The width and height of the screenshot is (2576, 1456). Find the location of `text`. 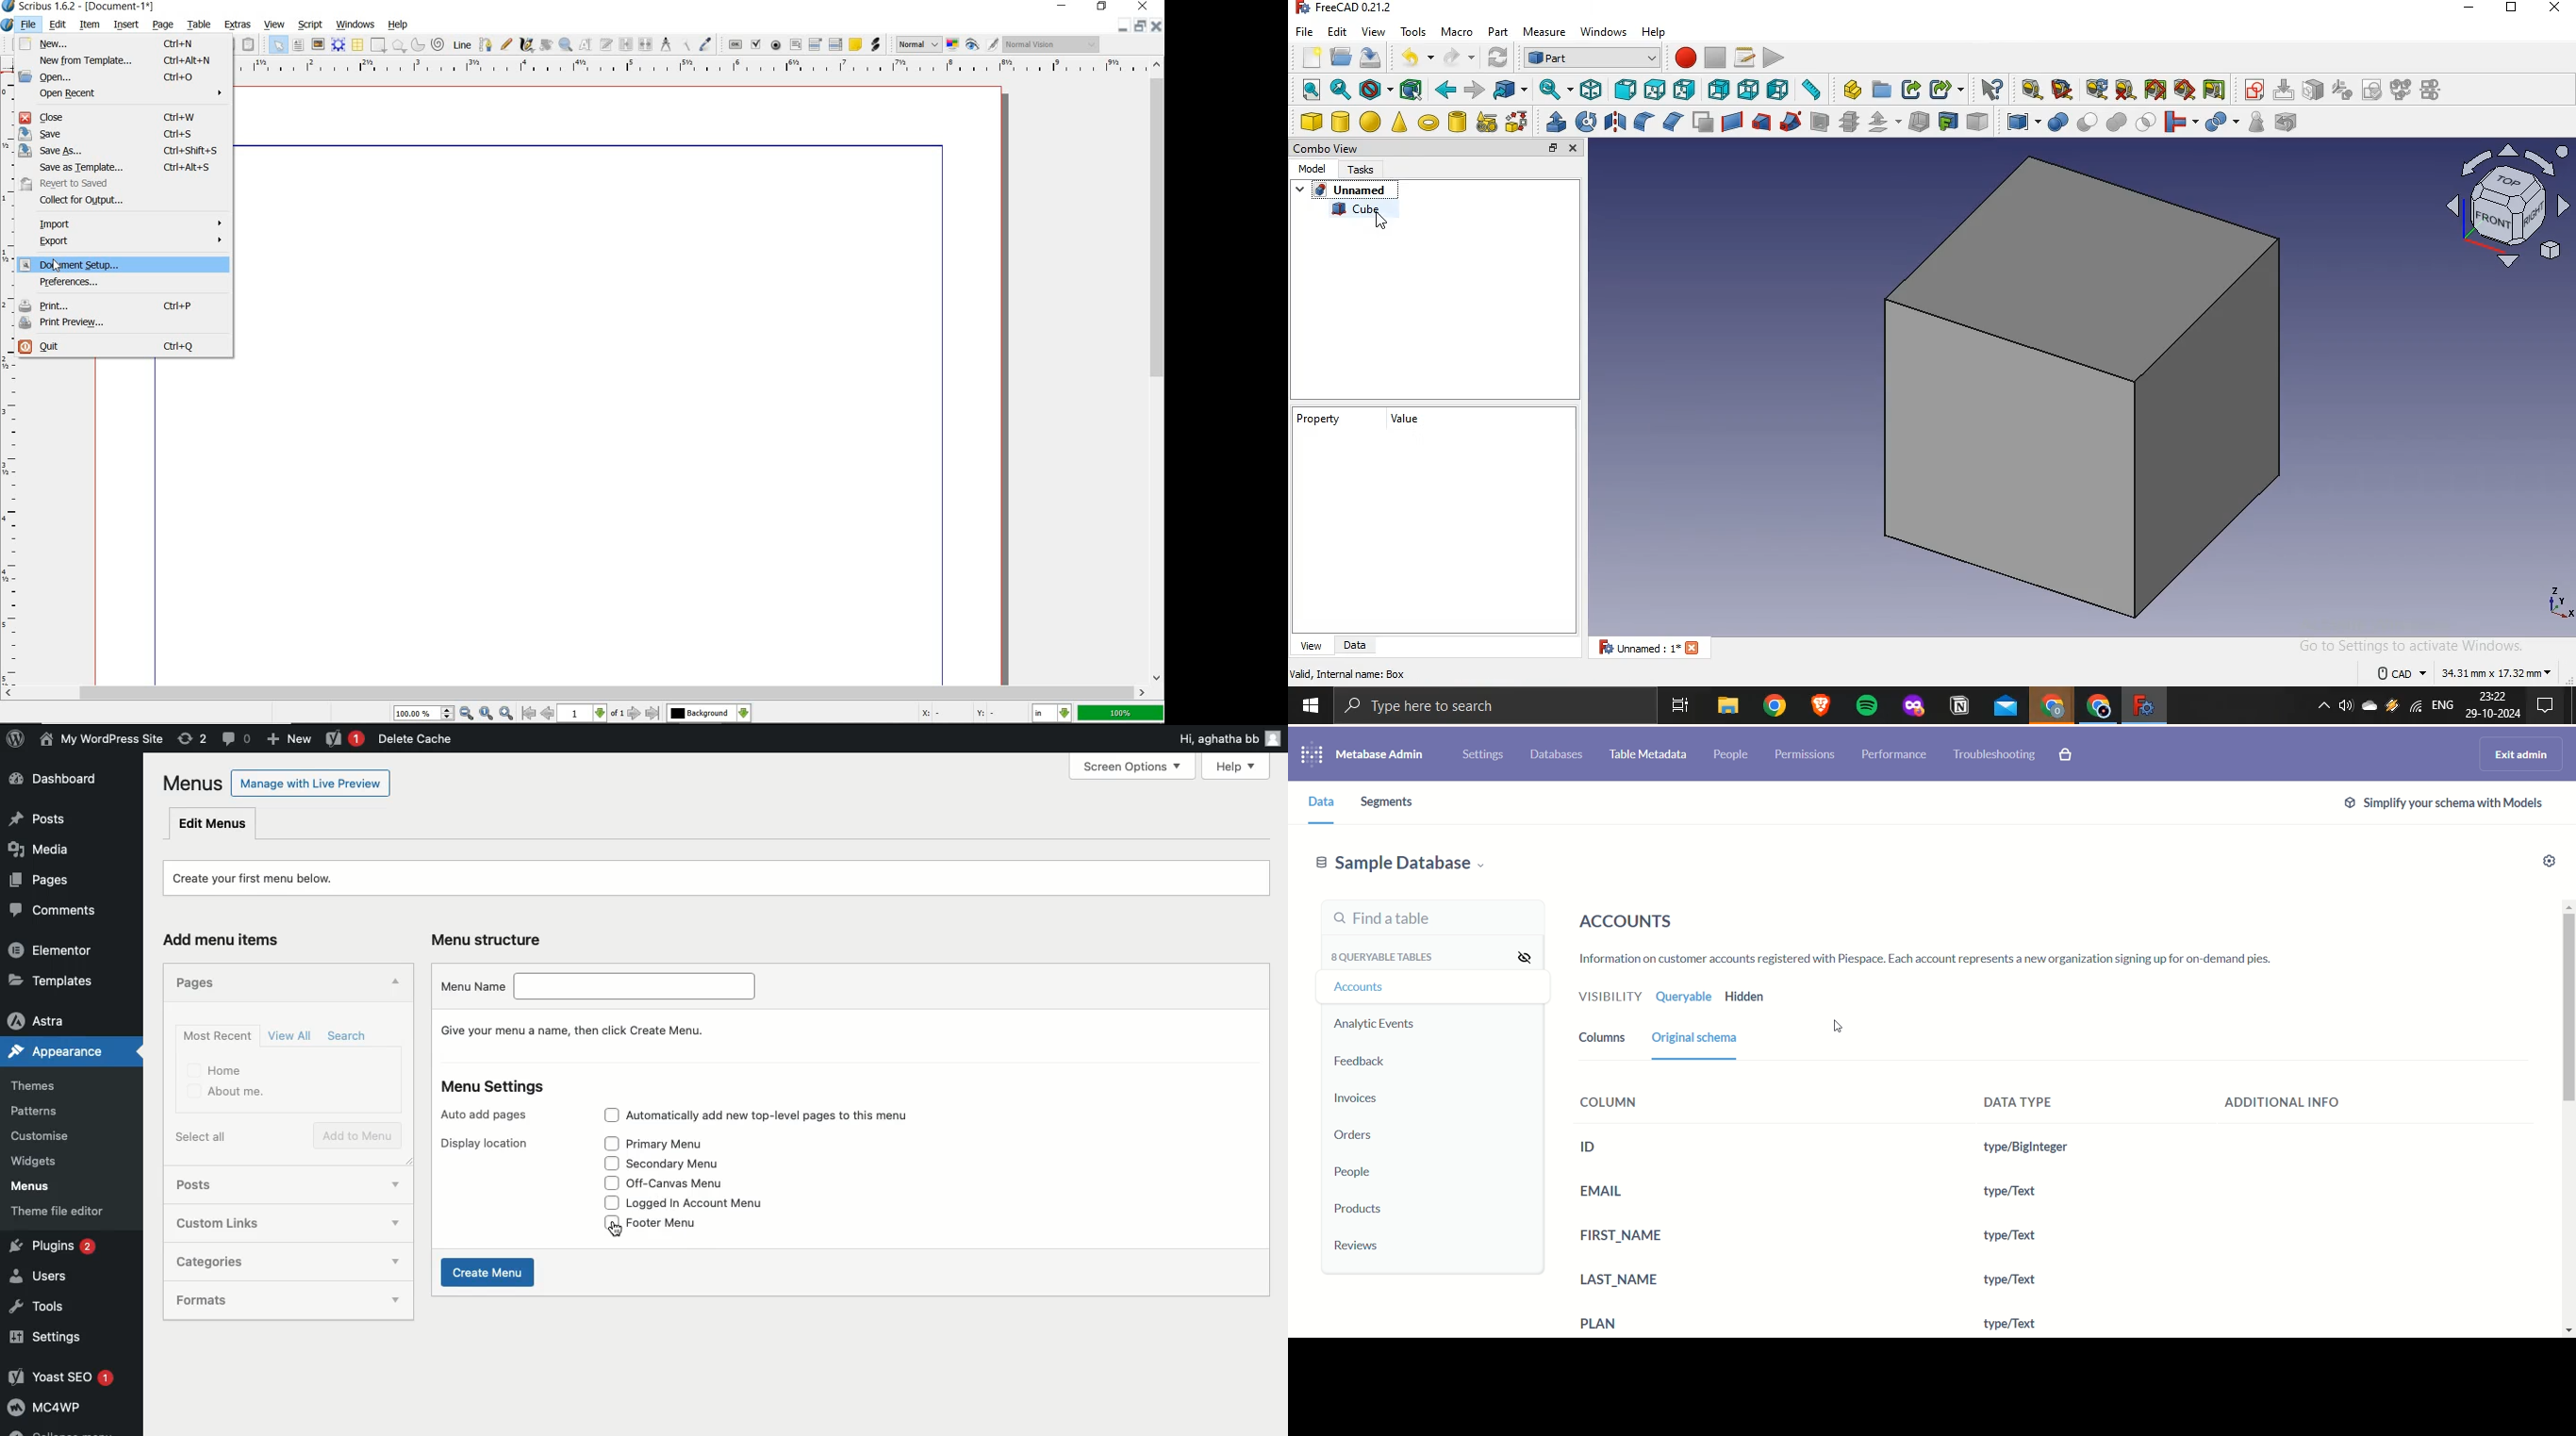

text is located at coordinates (2466, 670).